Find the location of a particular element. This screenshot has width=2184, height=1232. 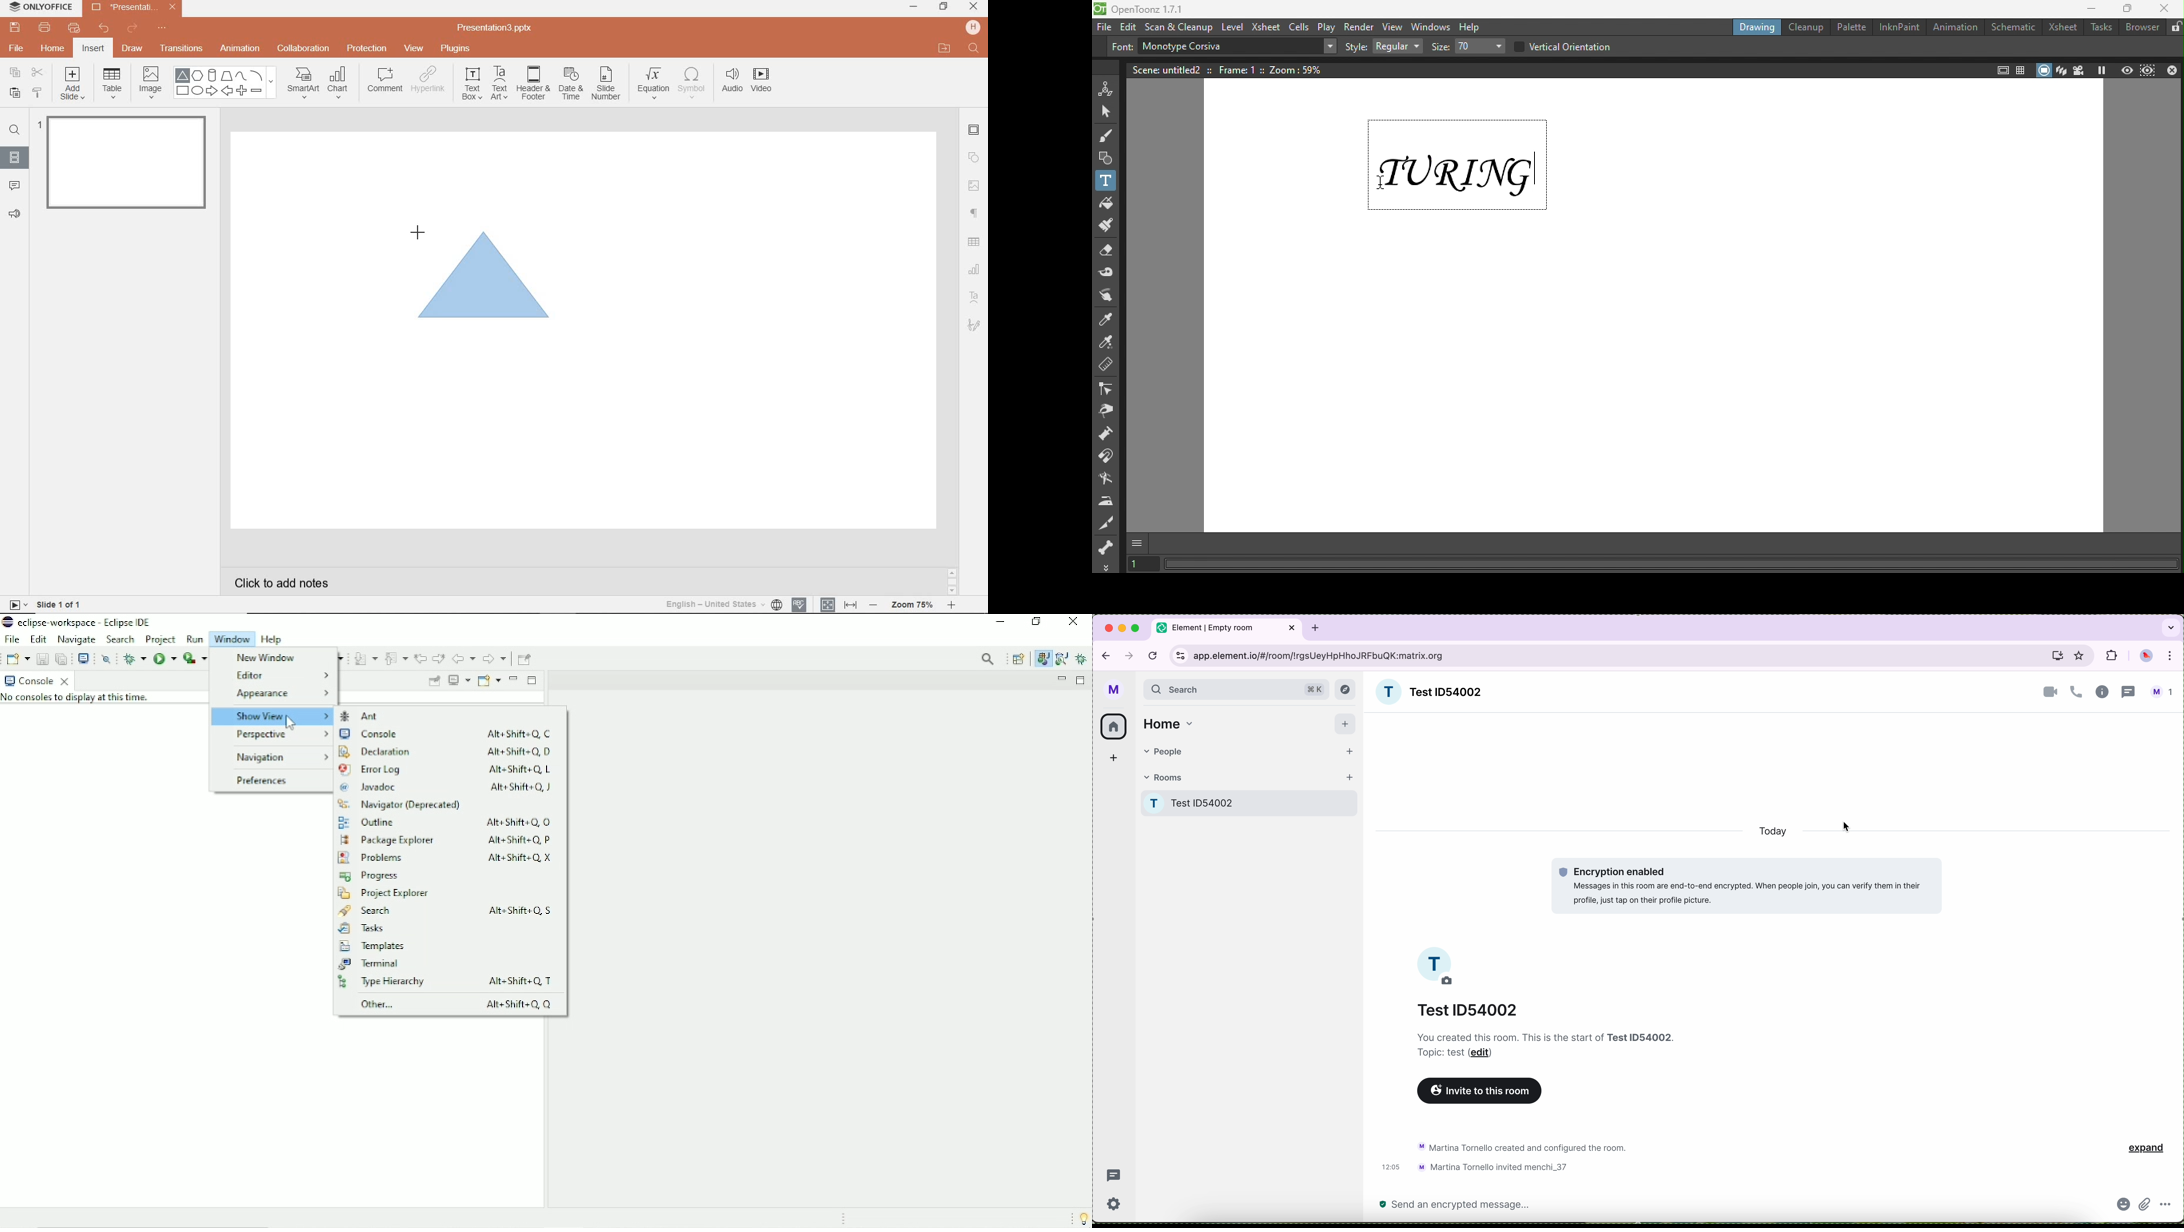

Access commands and other items is located at coordinates (989, 658).